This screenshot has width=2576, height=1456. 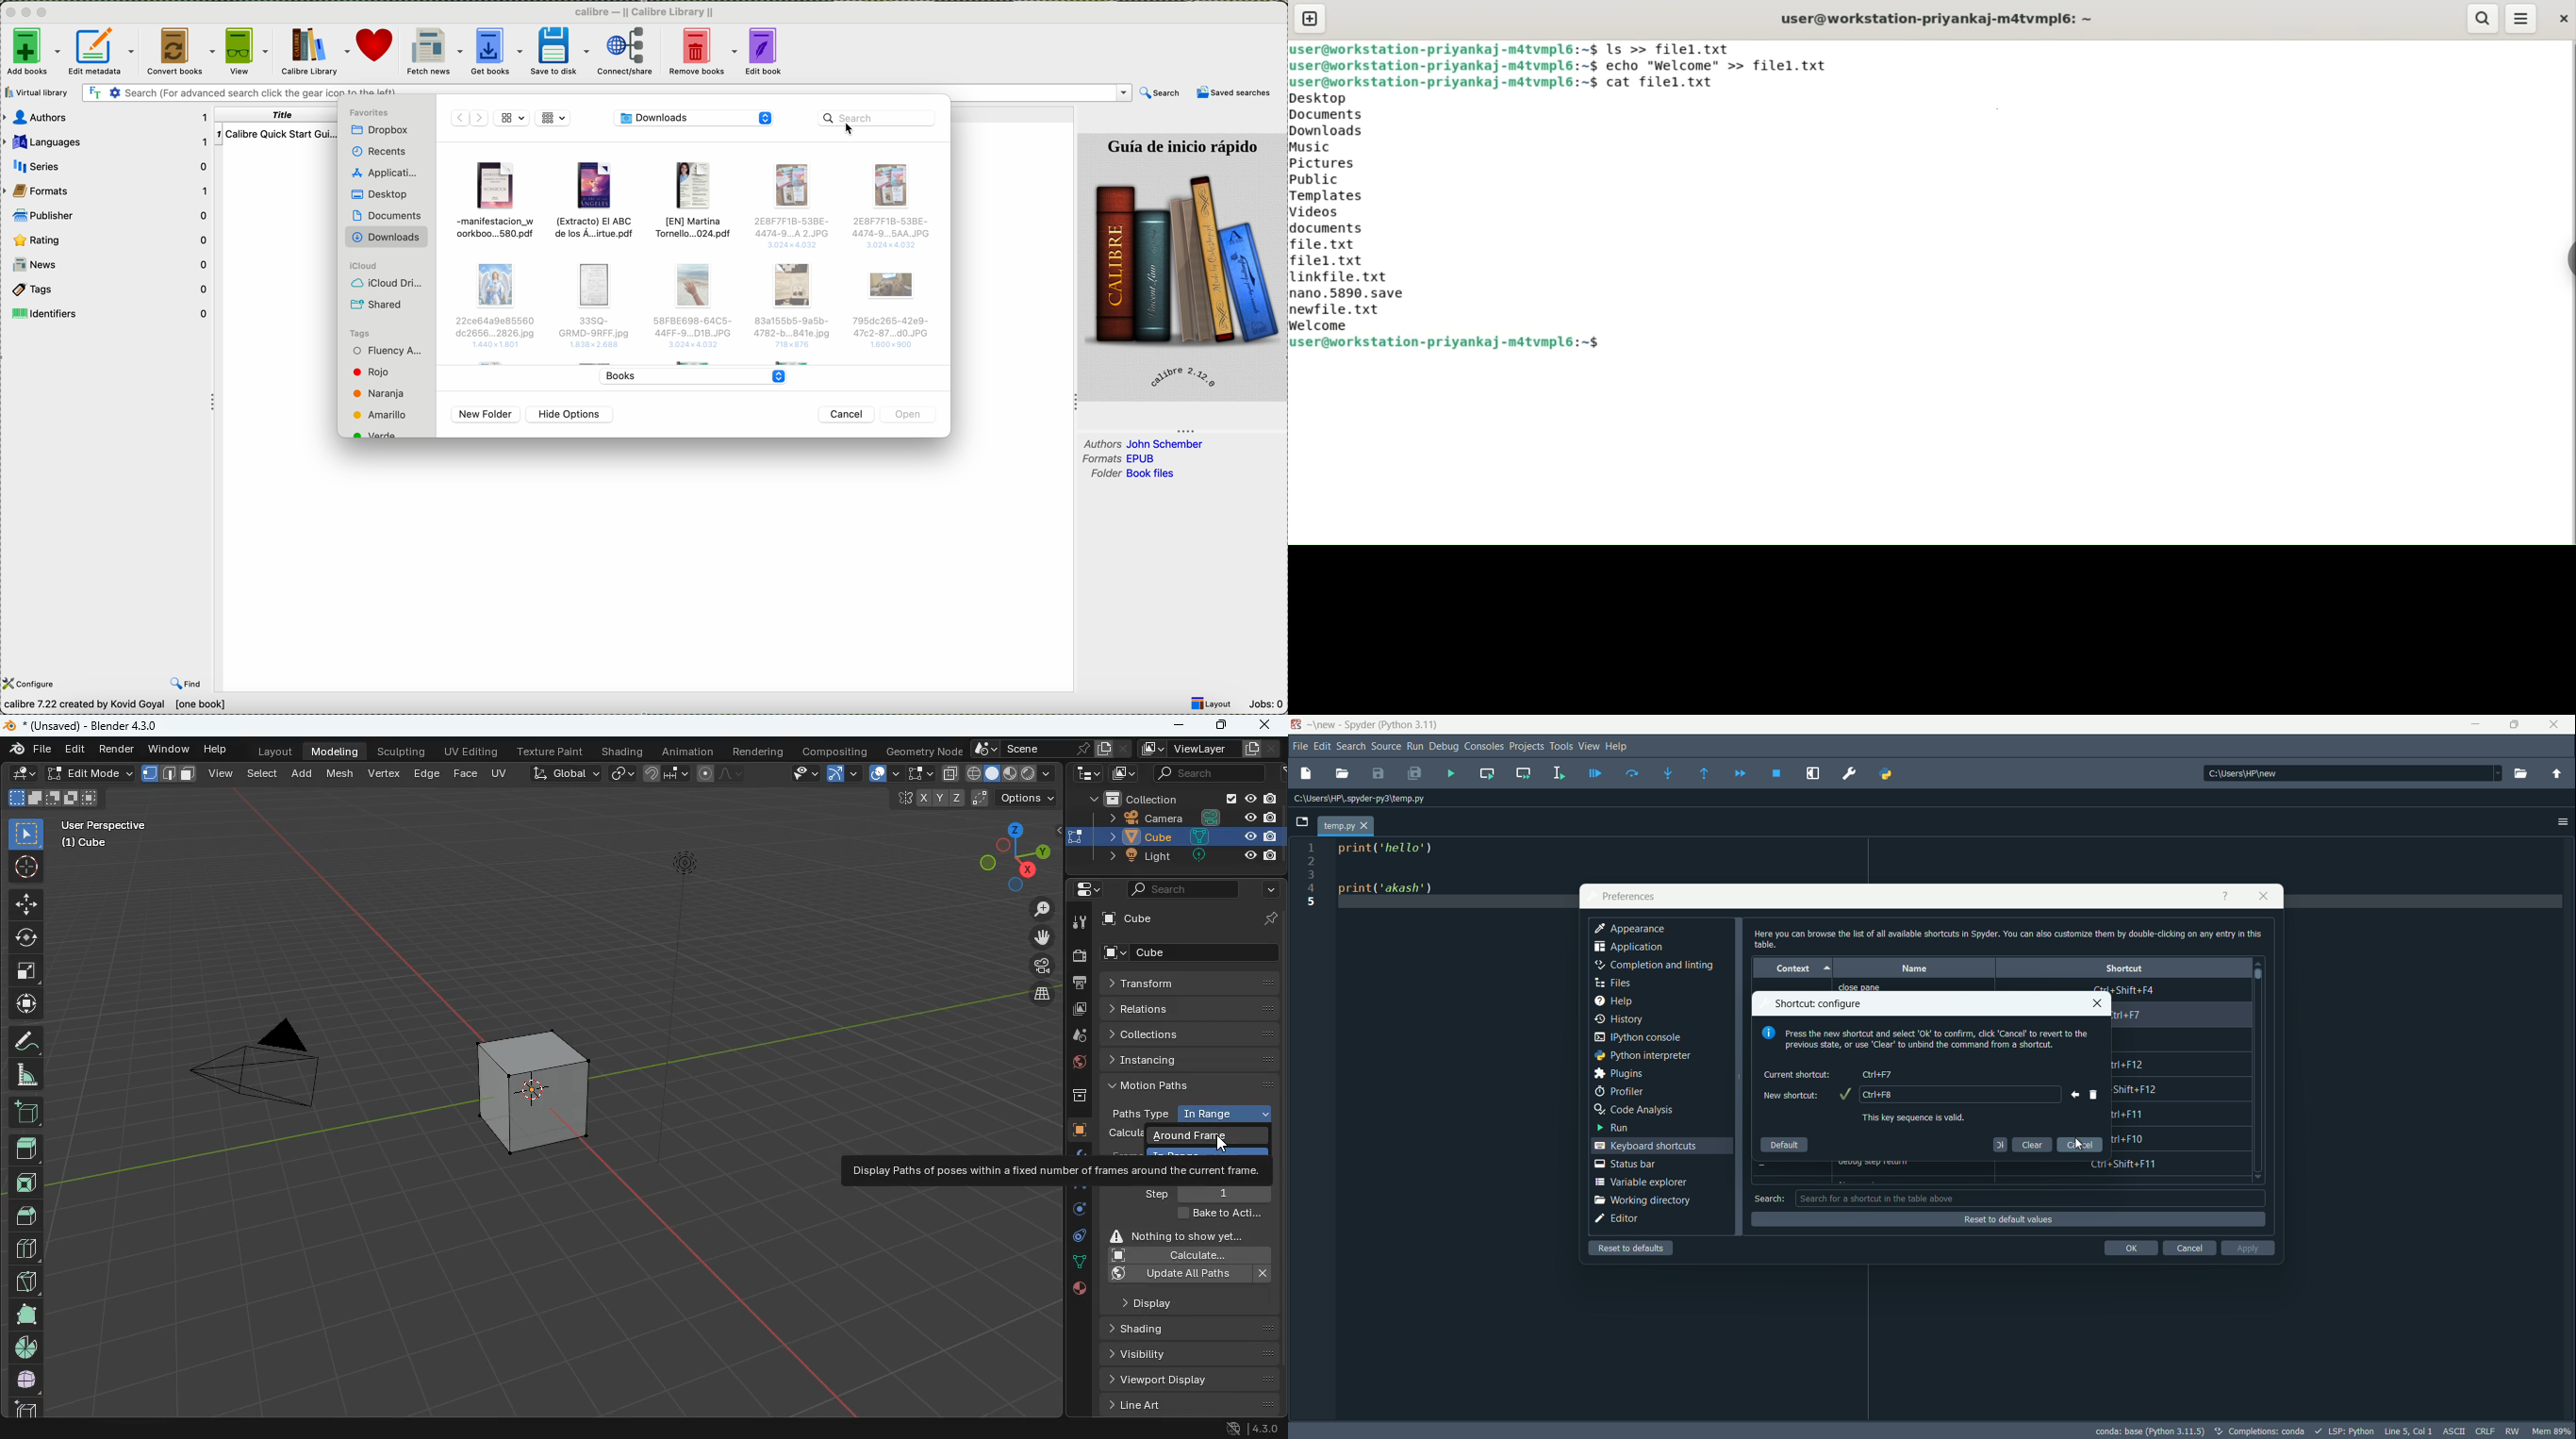 What do you see at coordinates (907, 416) in the screenshot?
I see `disable open button` at bounding box center [907, 416].